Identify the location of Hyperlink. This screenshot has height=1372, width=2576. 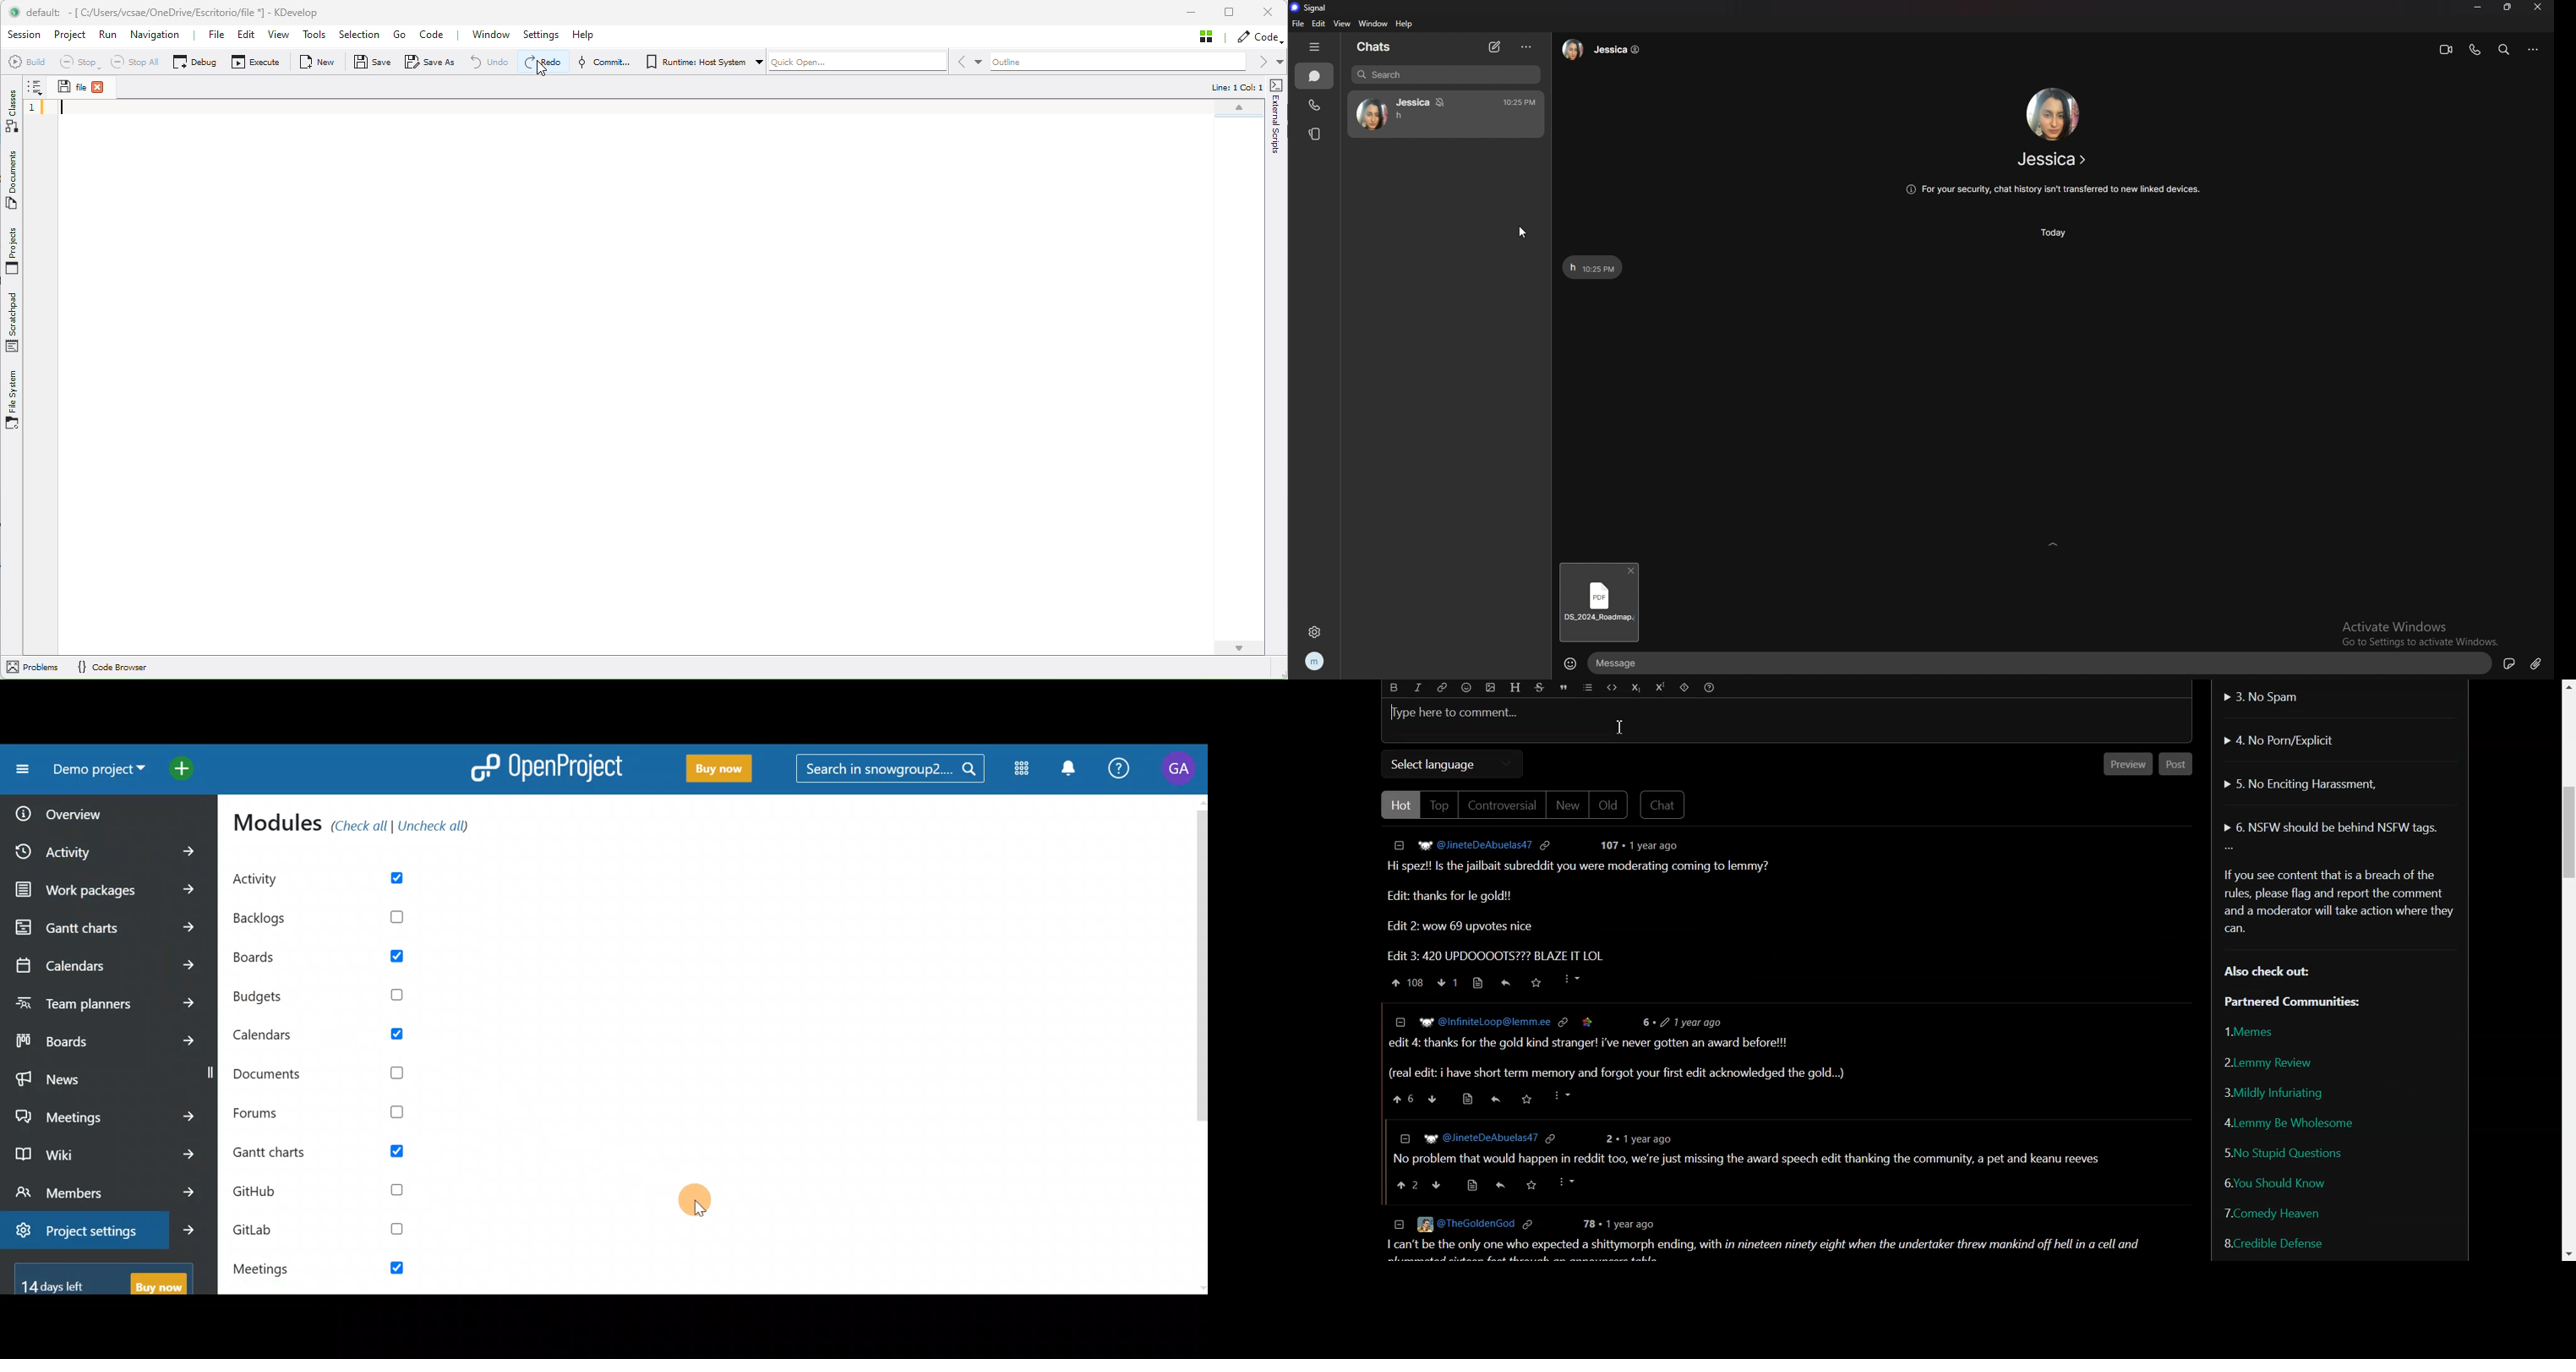
(1443, 688).